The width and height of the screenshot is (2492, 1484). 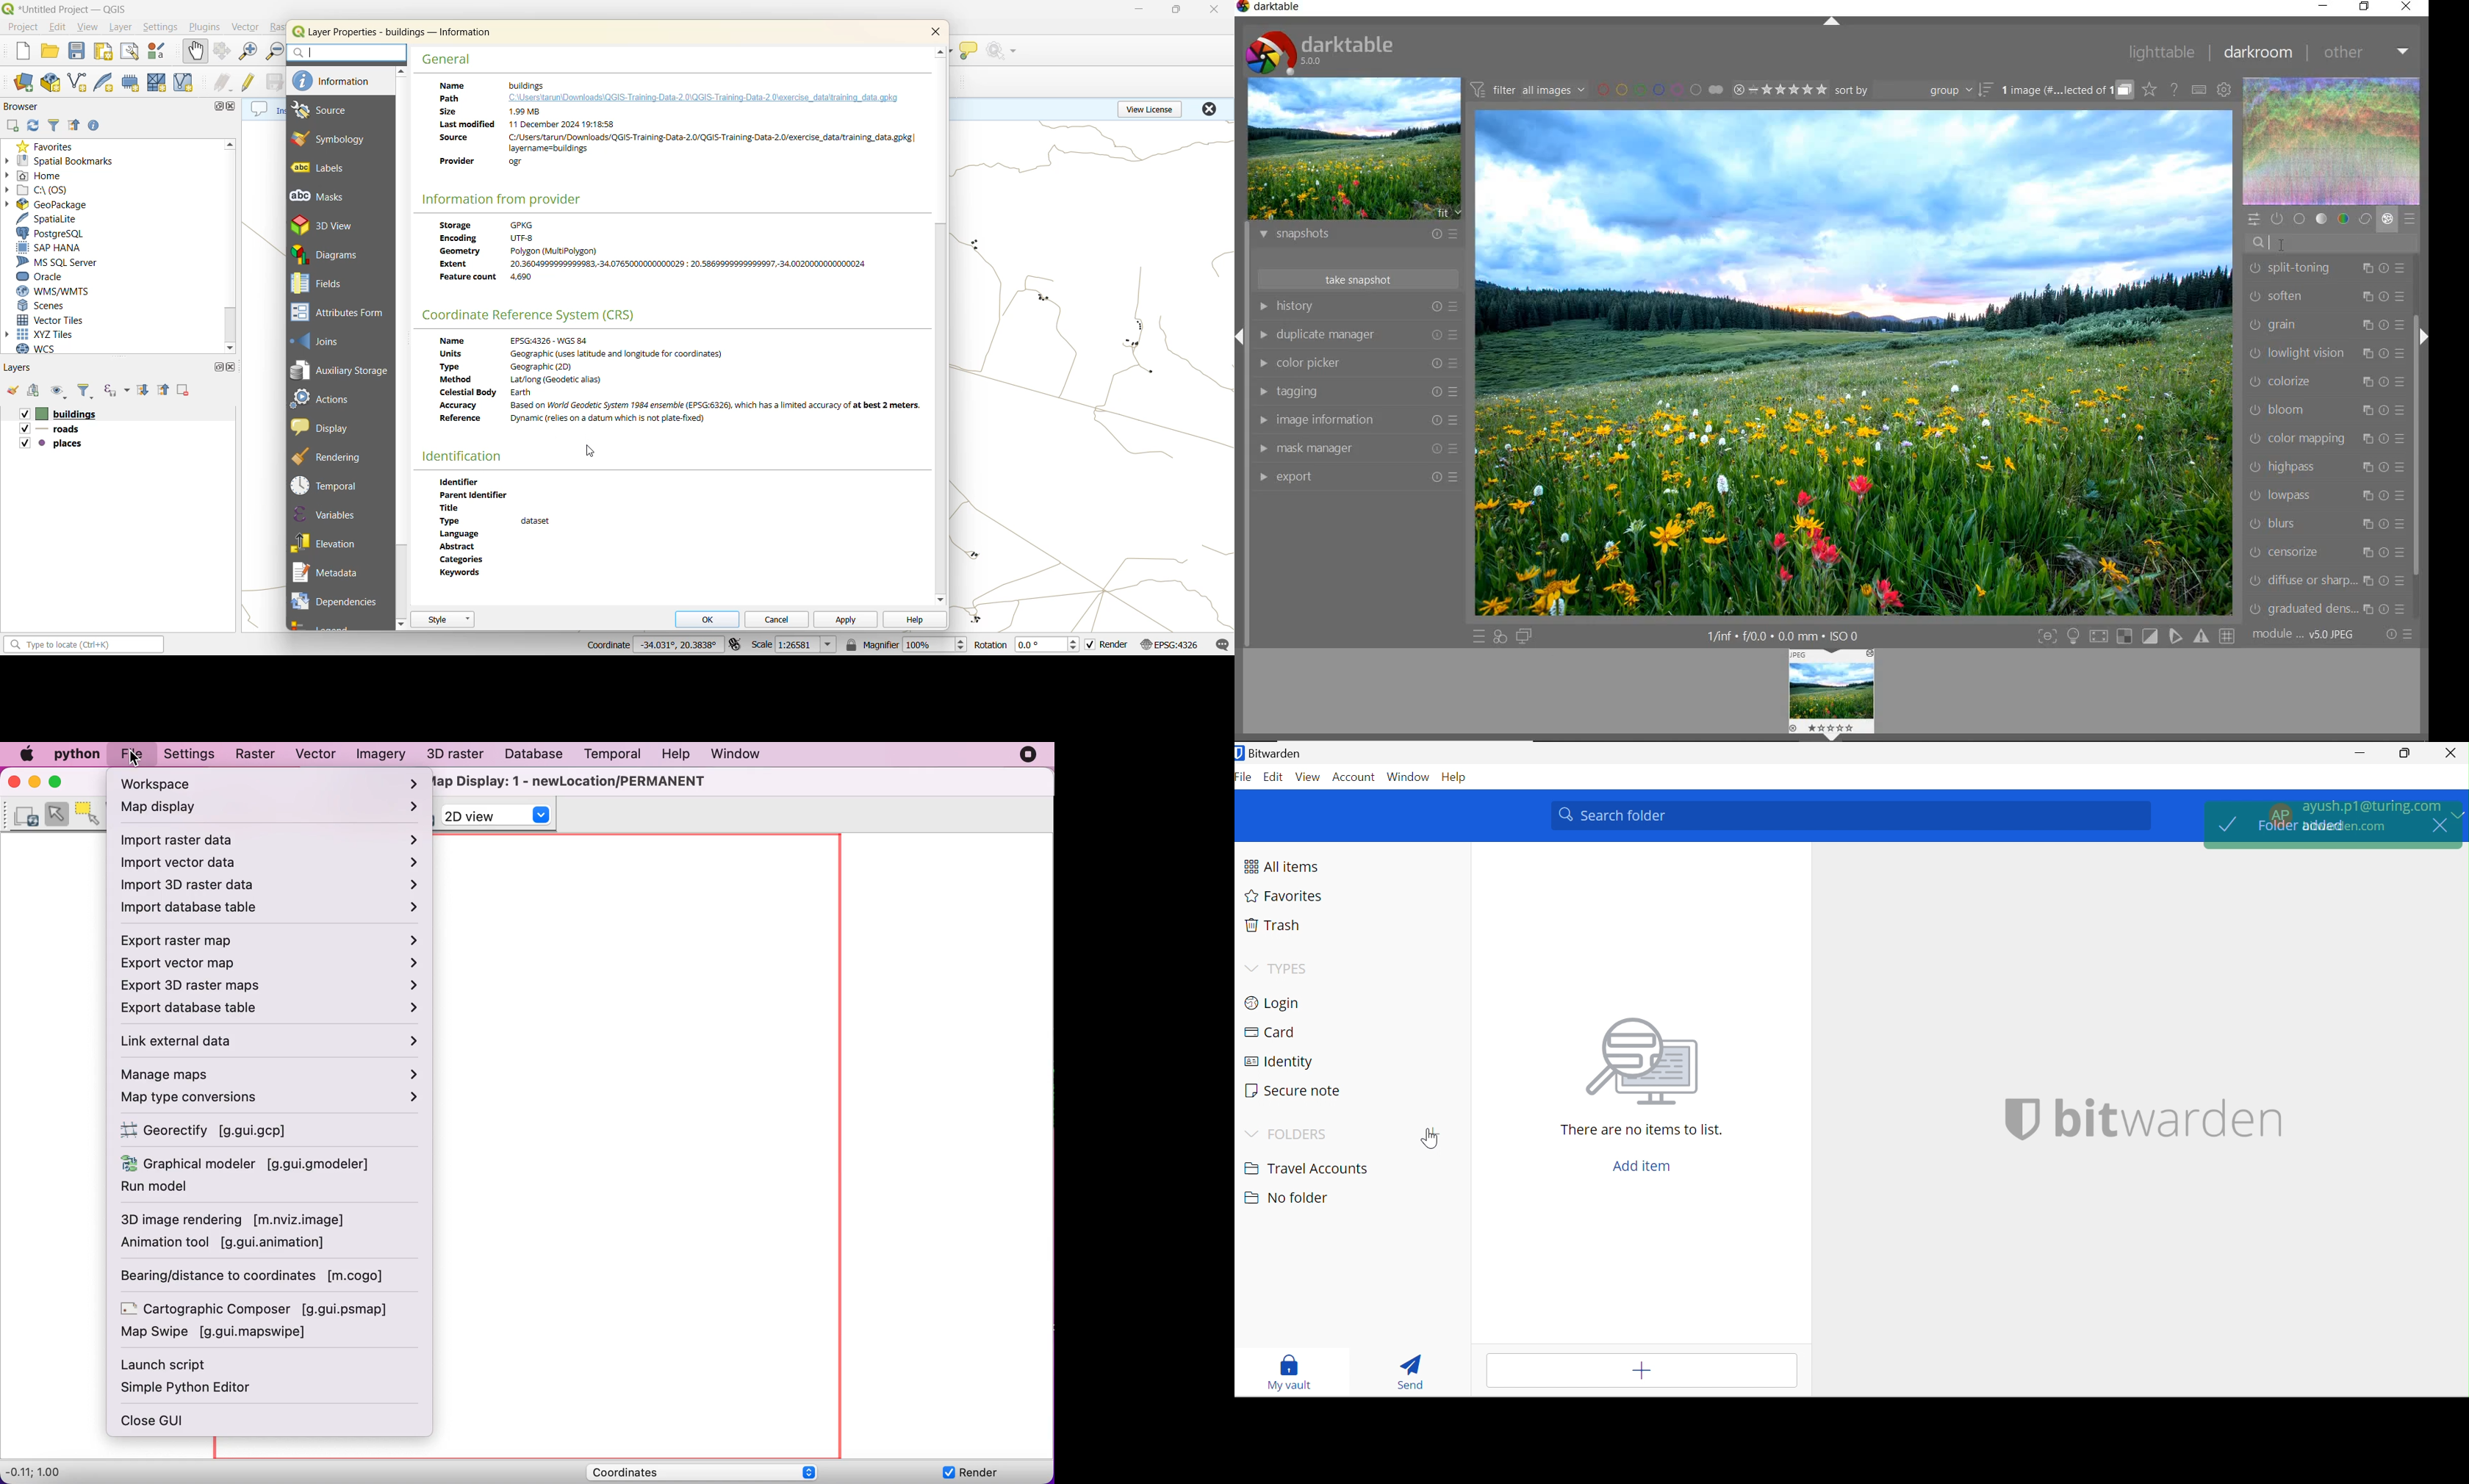 I want to click on other, so click(x=2368, y=52).